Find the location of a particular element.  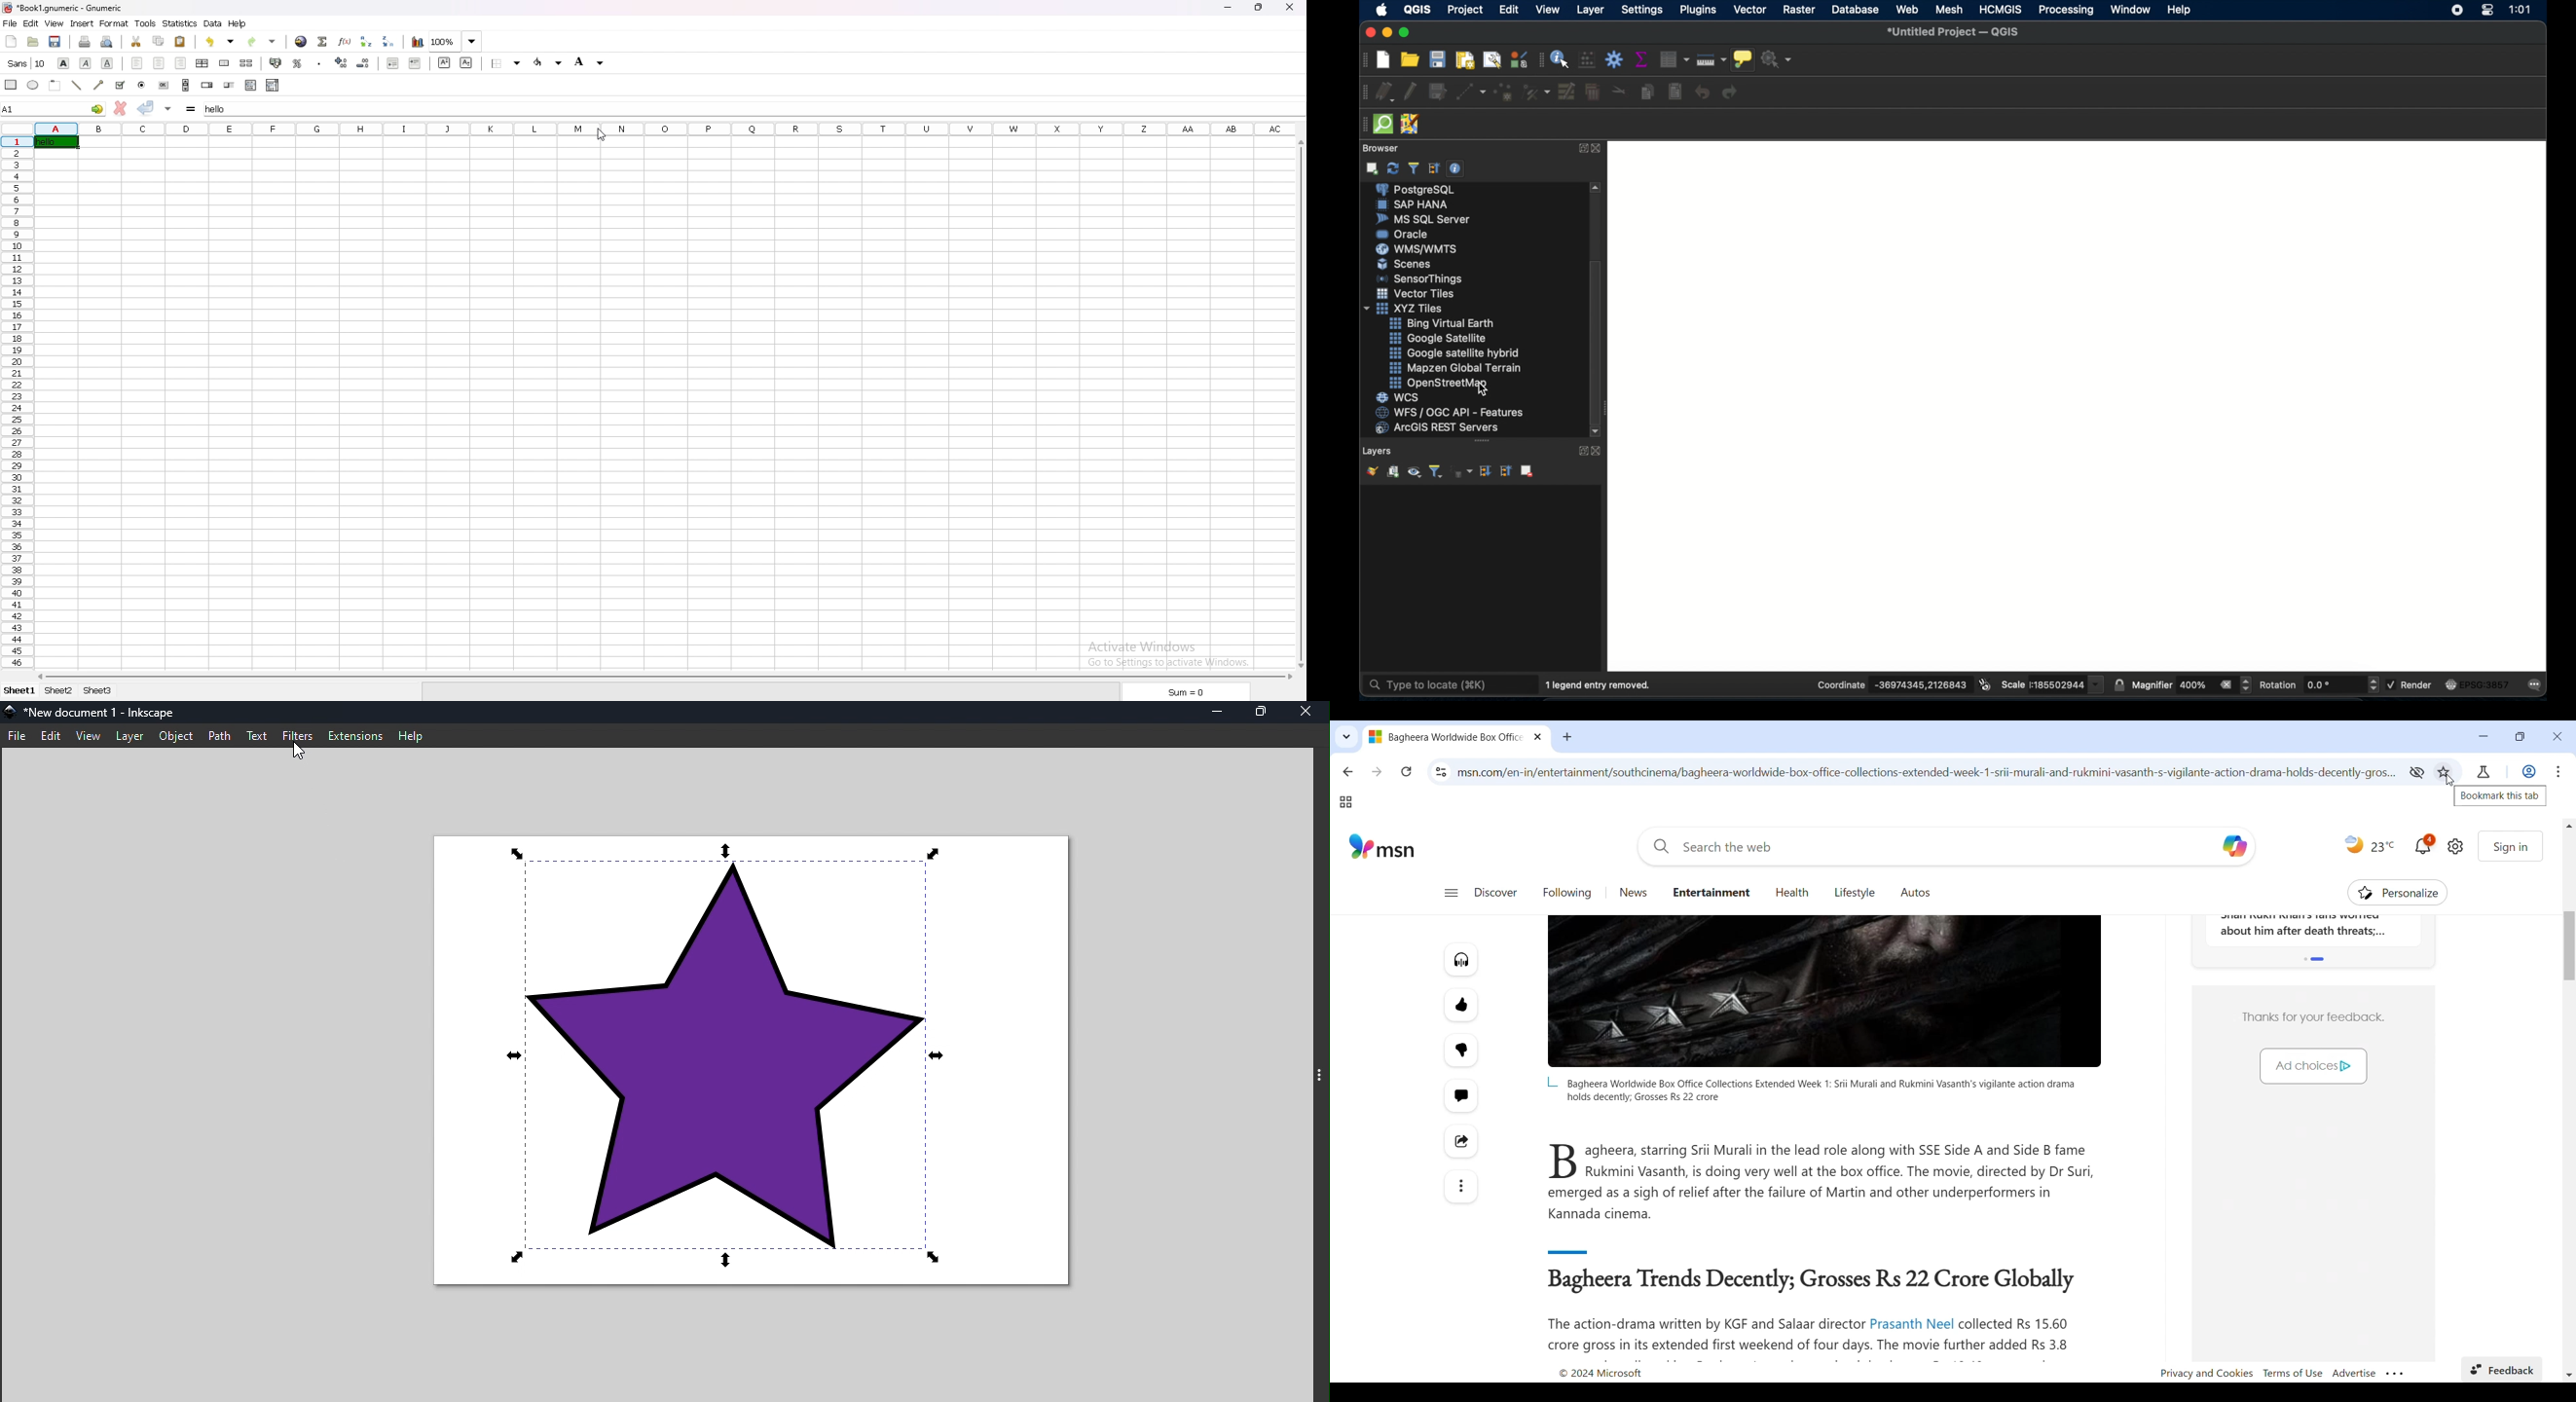

centre is located at coordinates (159, 63).